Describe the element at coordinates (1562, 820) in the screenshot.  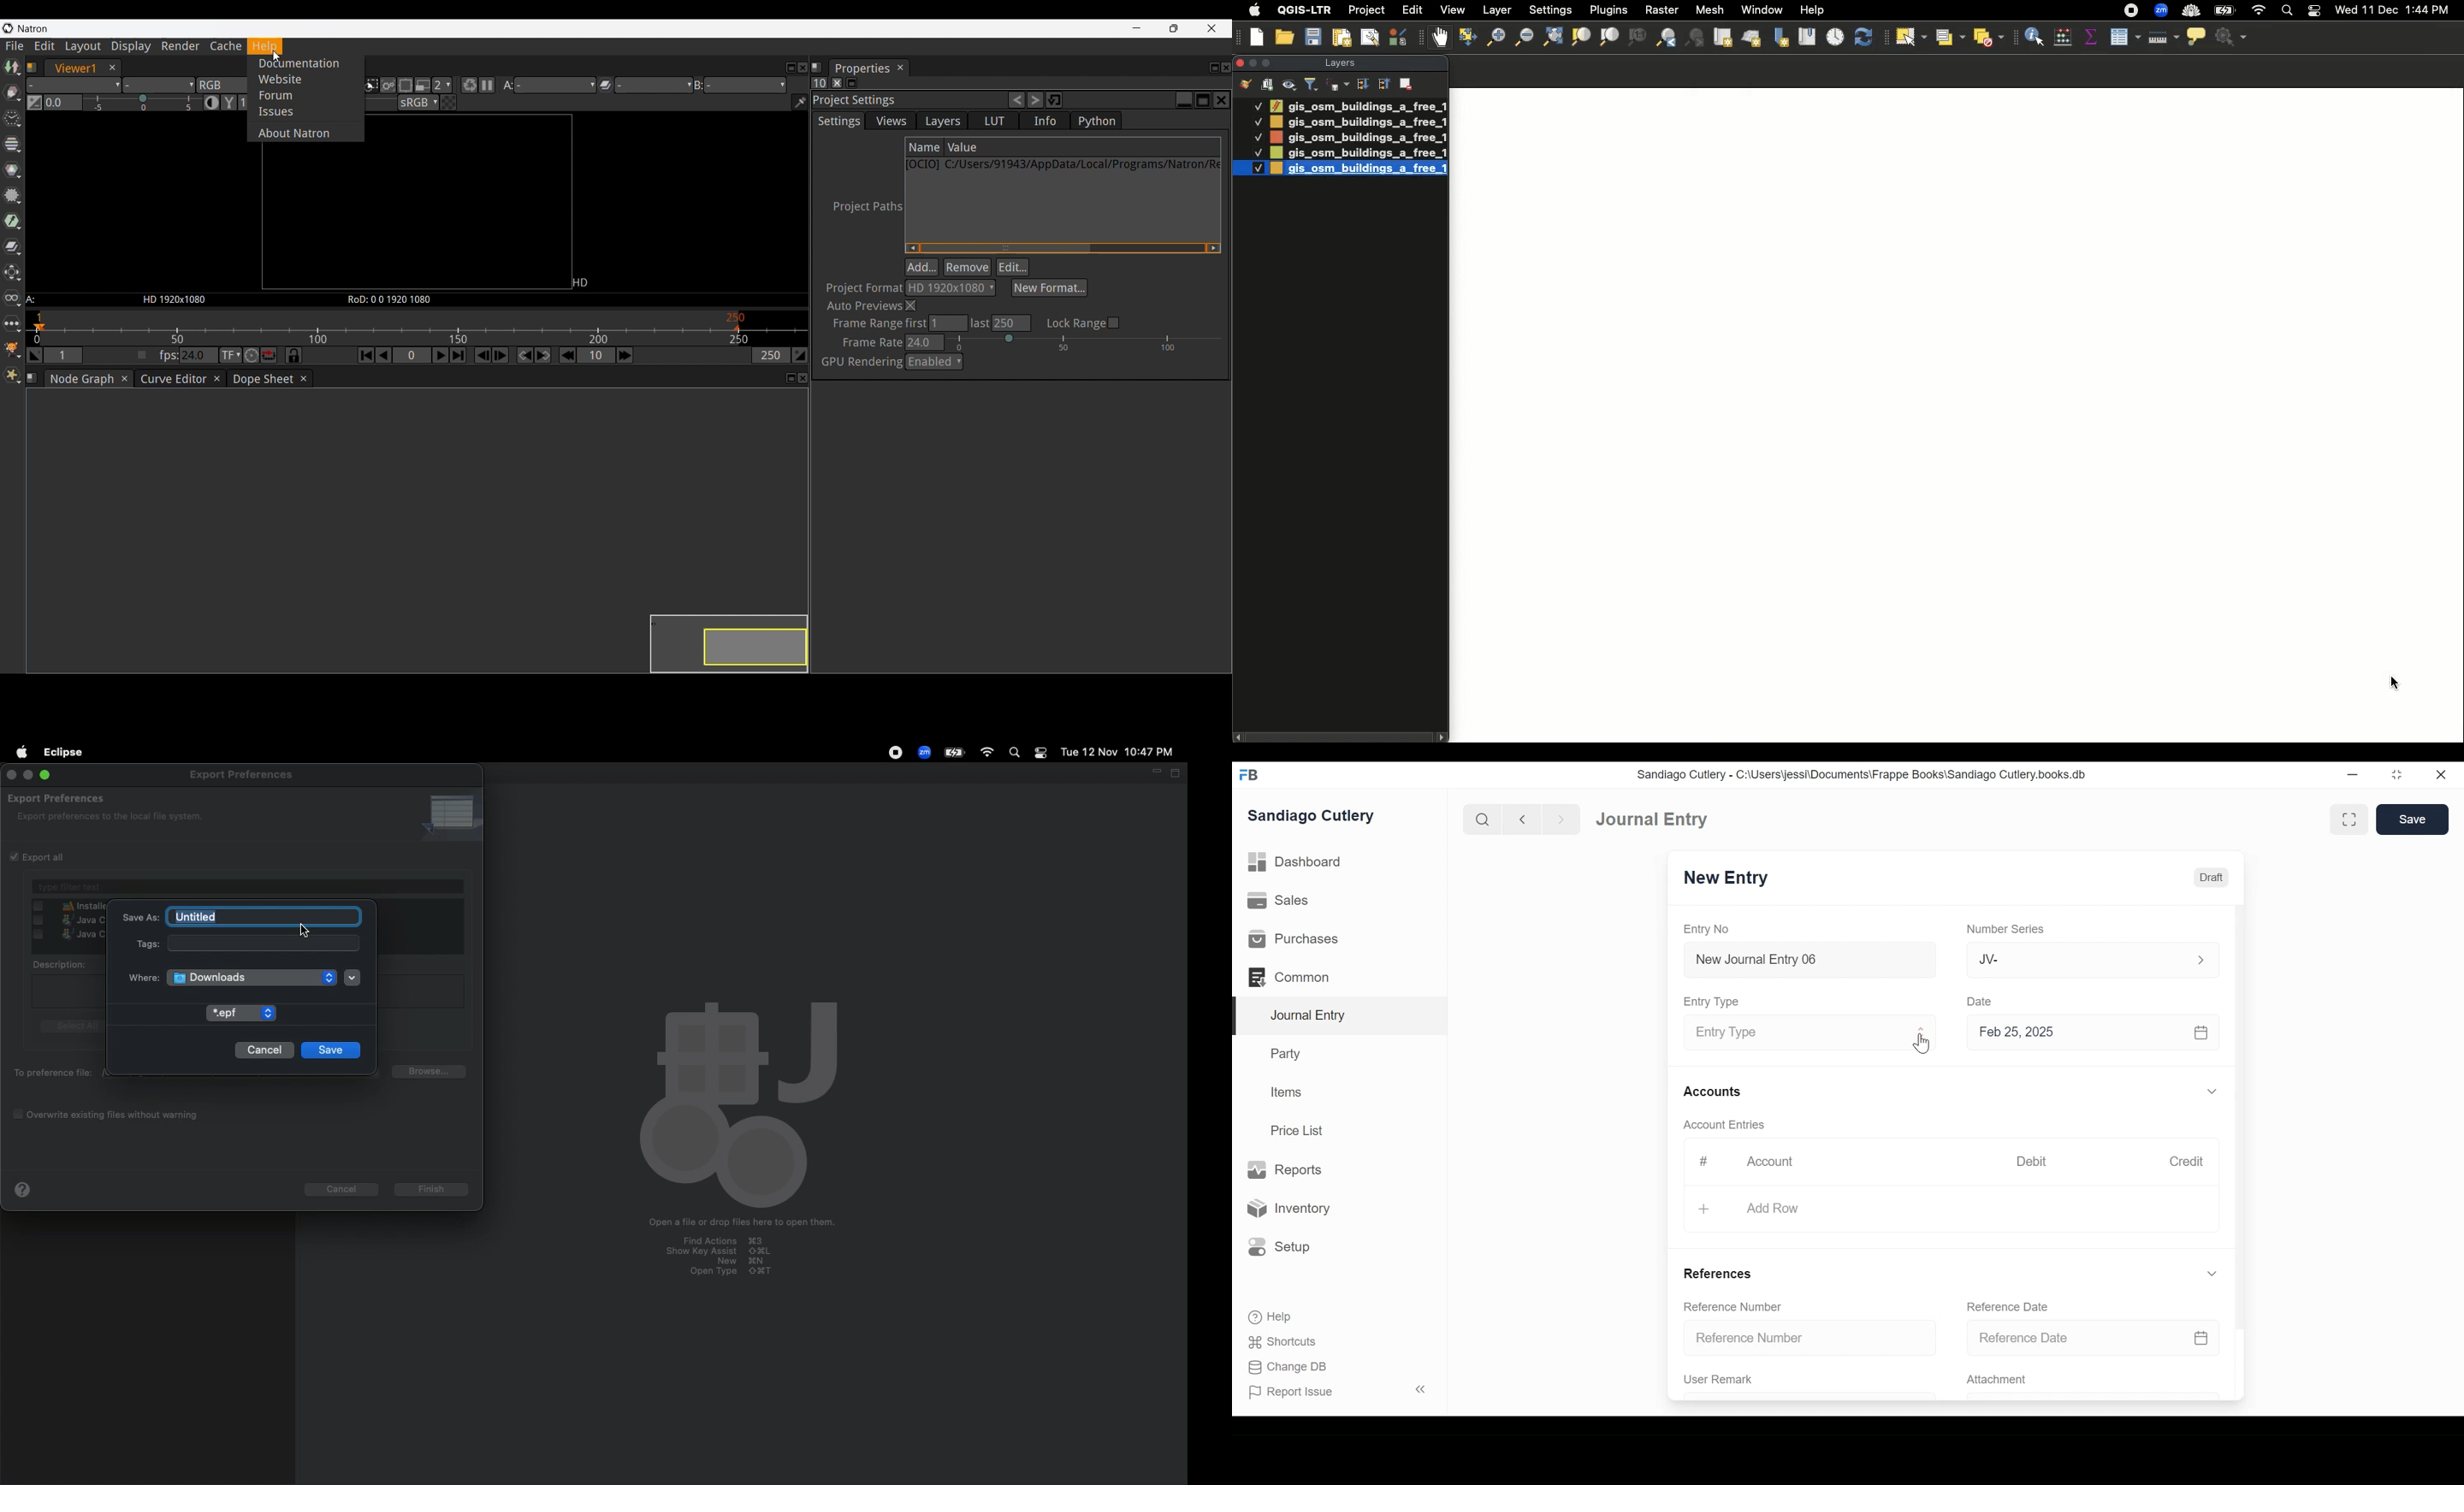
I see `Navigate Forward` at that location.